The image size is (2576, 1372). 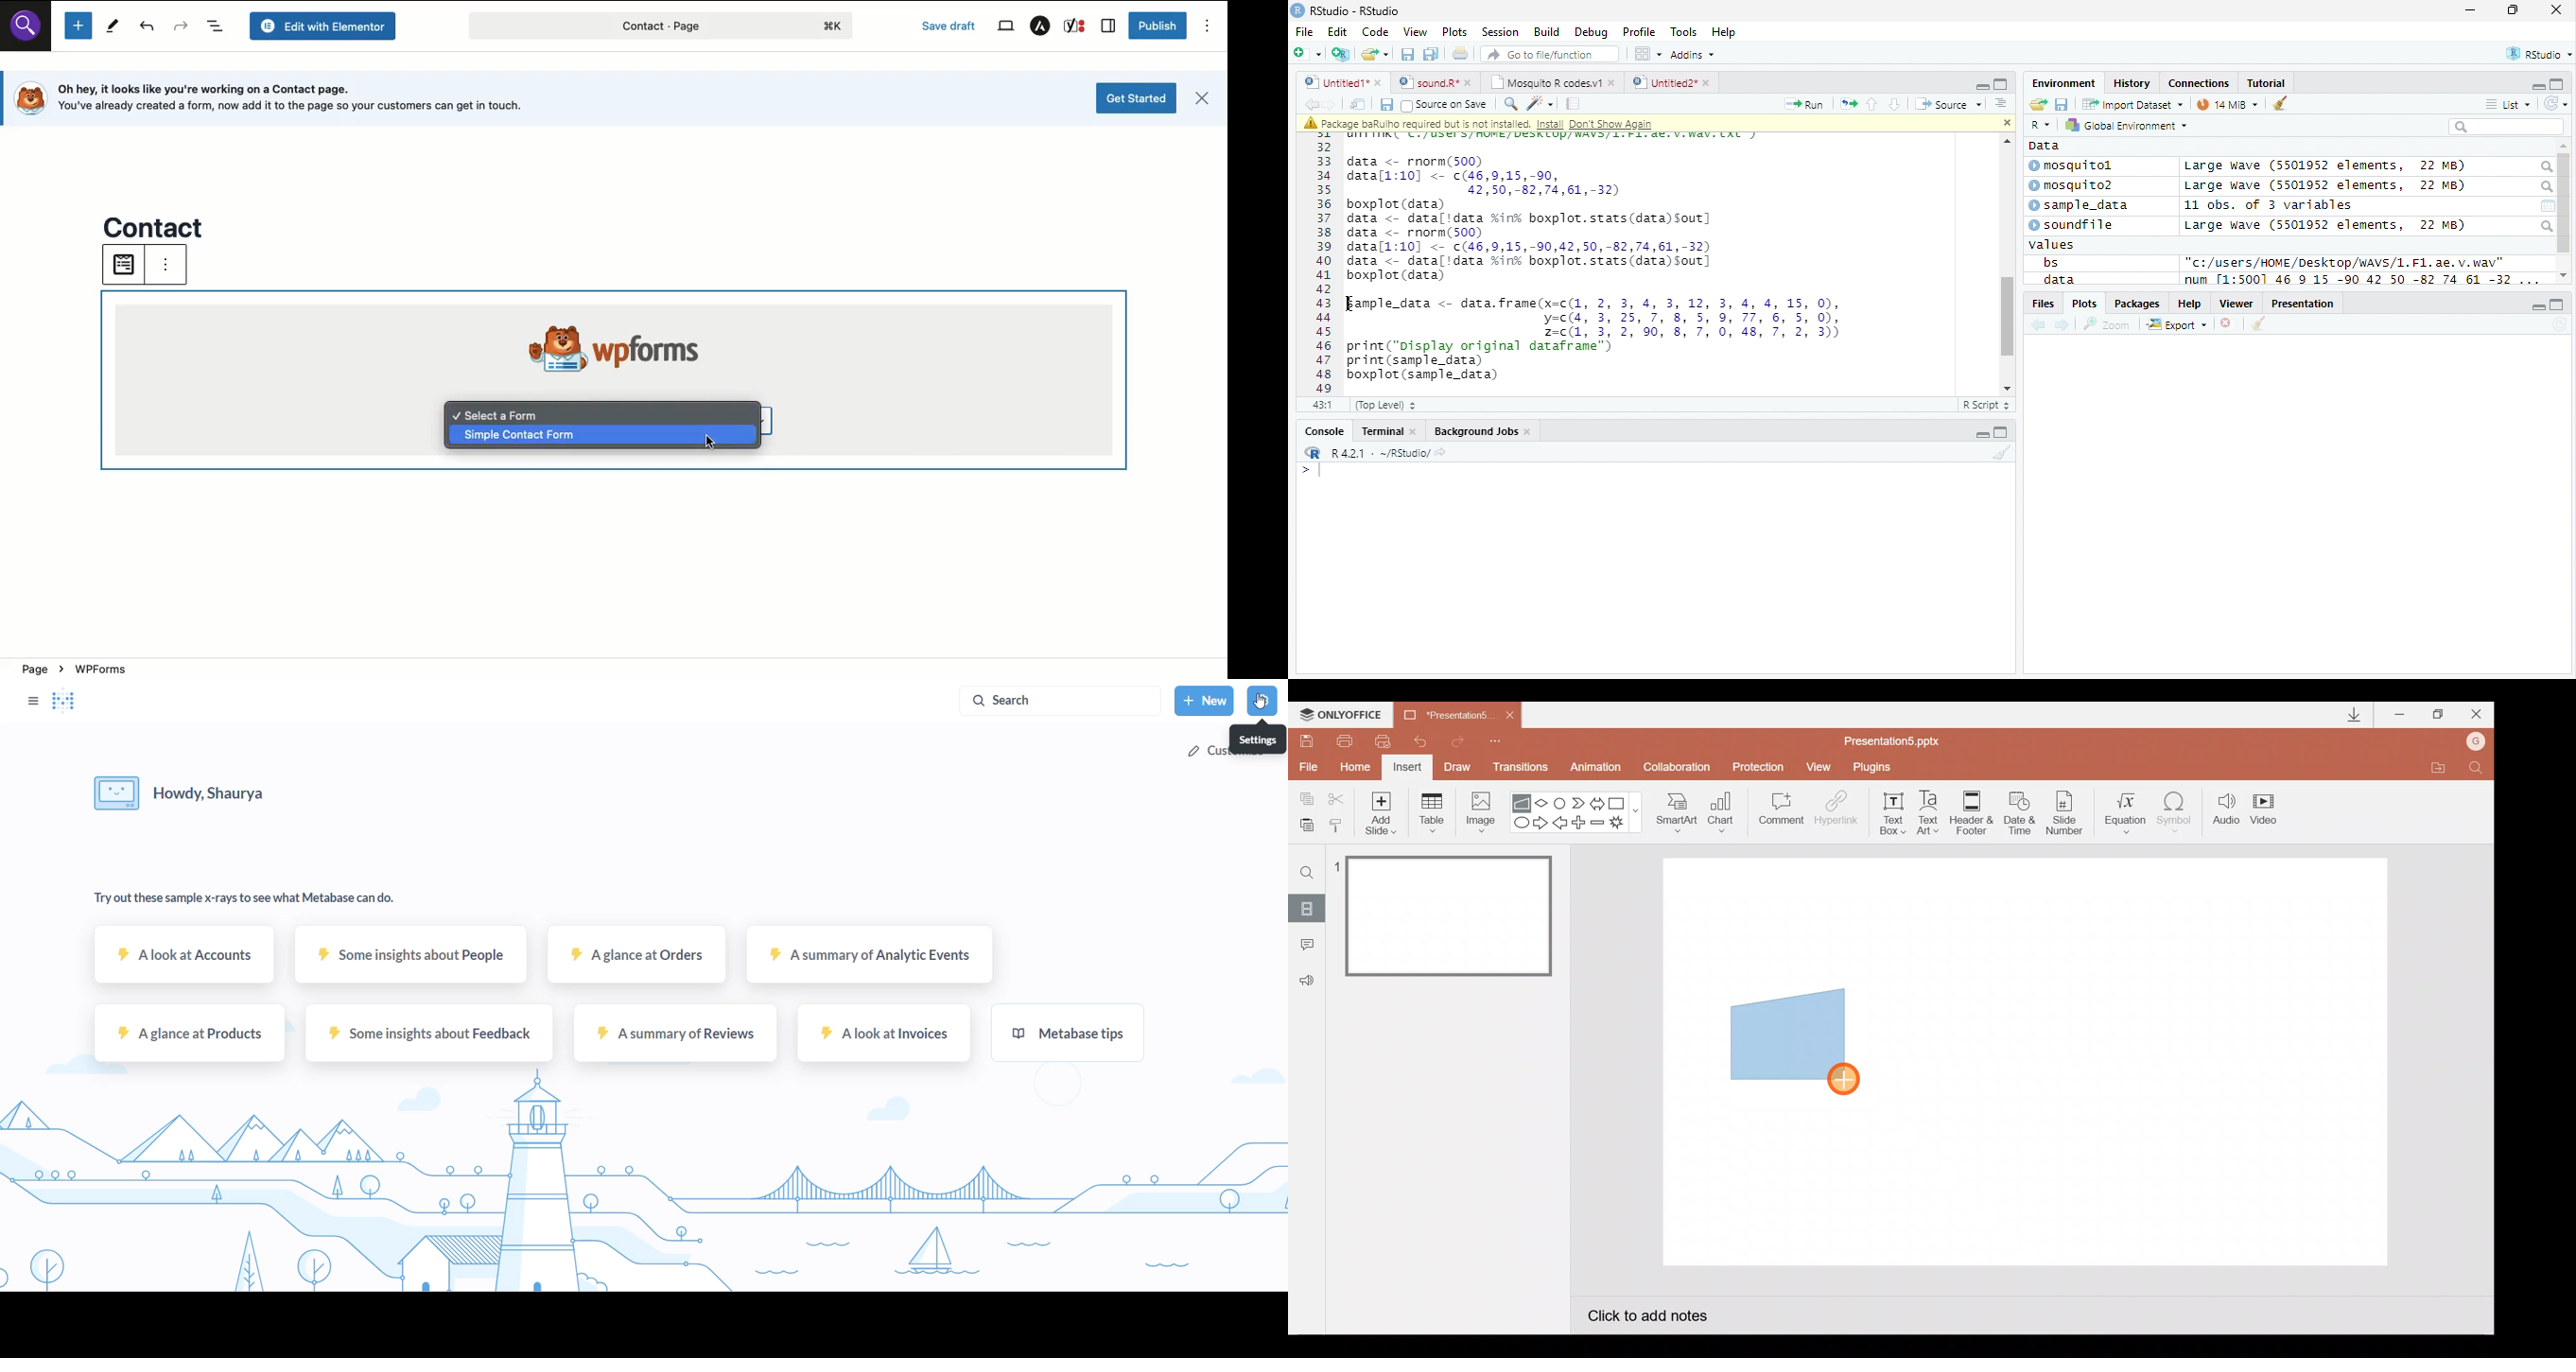 I want to click on RStudio, so click(x=2537, y=53).